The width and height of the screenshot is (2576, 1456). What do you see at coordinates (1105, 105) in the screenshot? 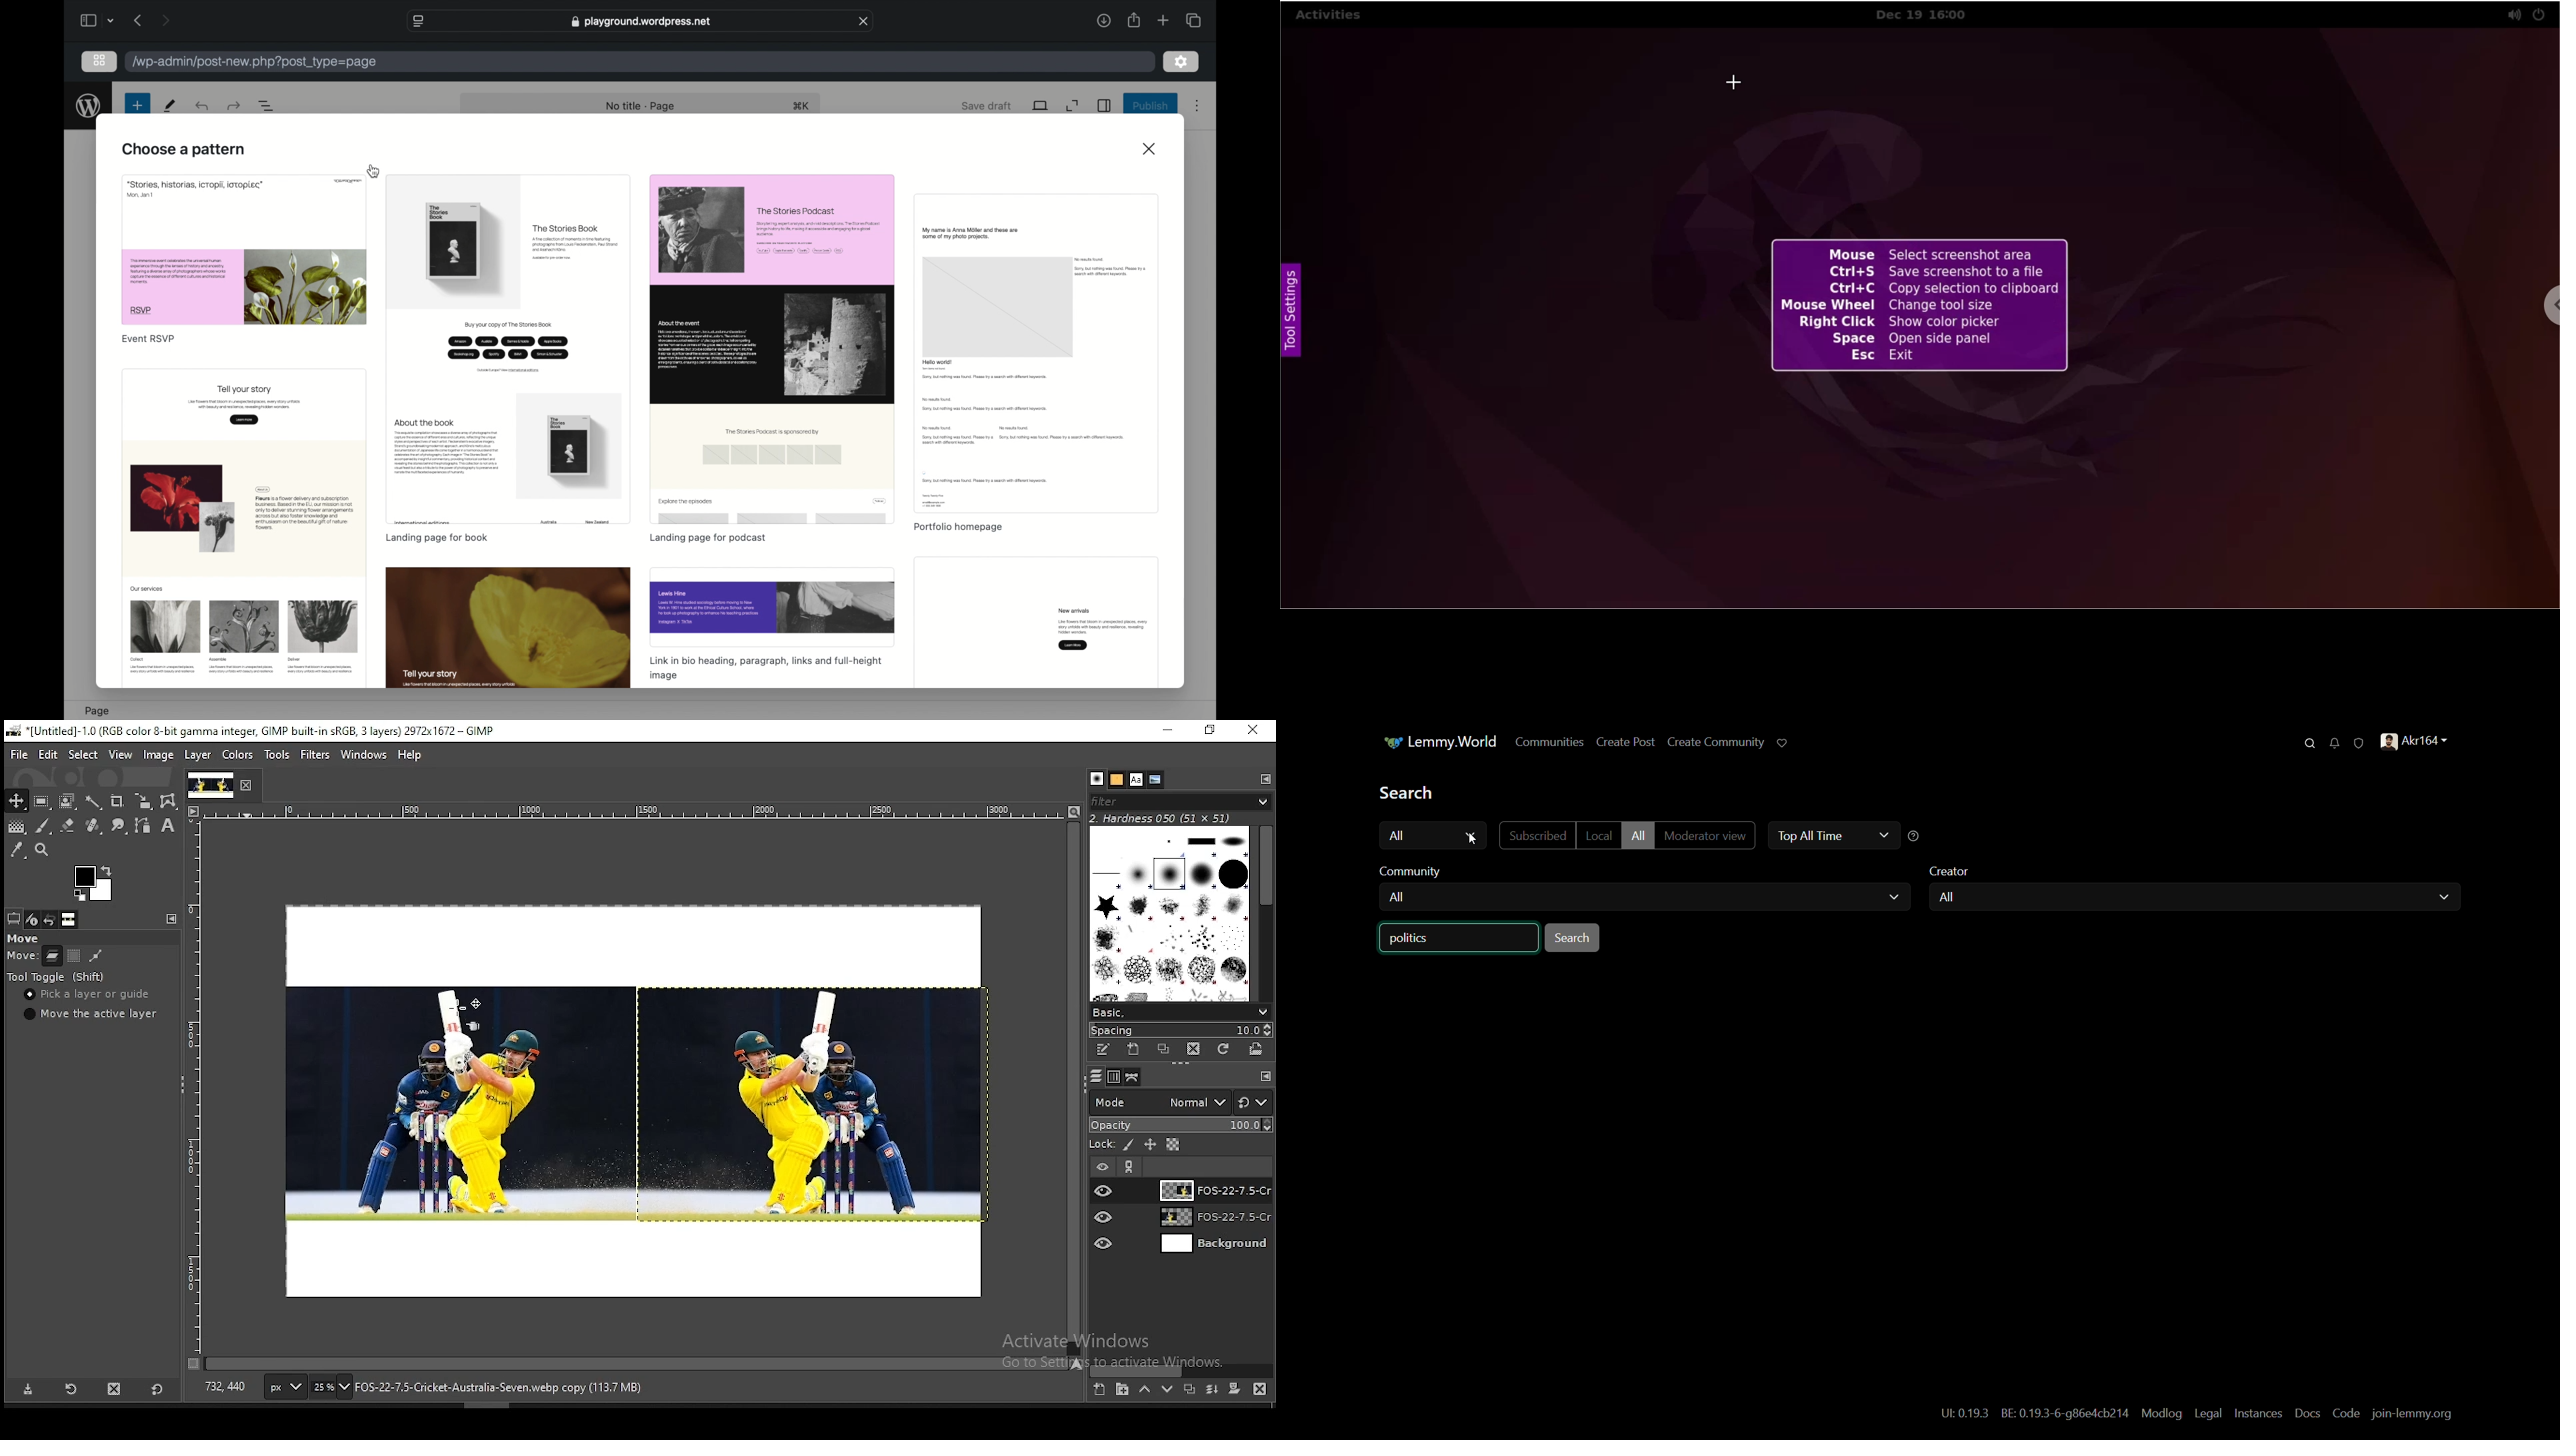
I see `sidebar` at bounding box center [1105, 105].